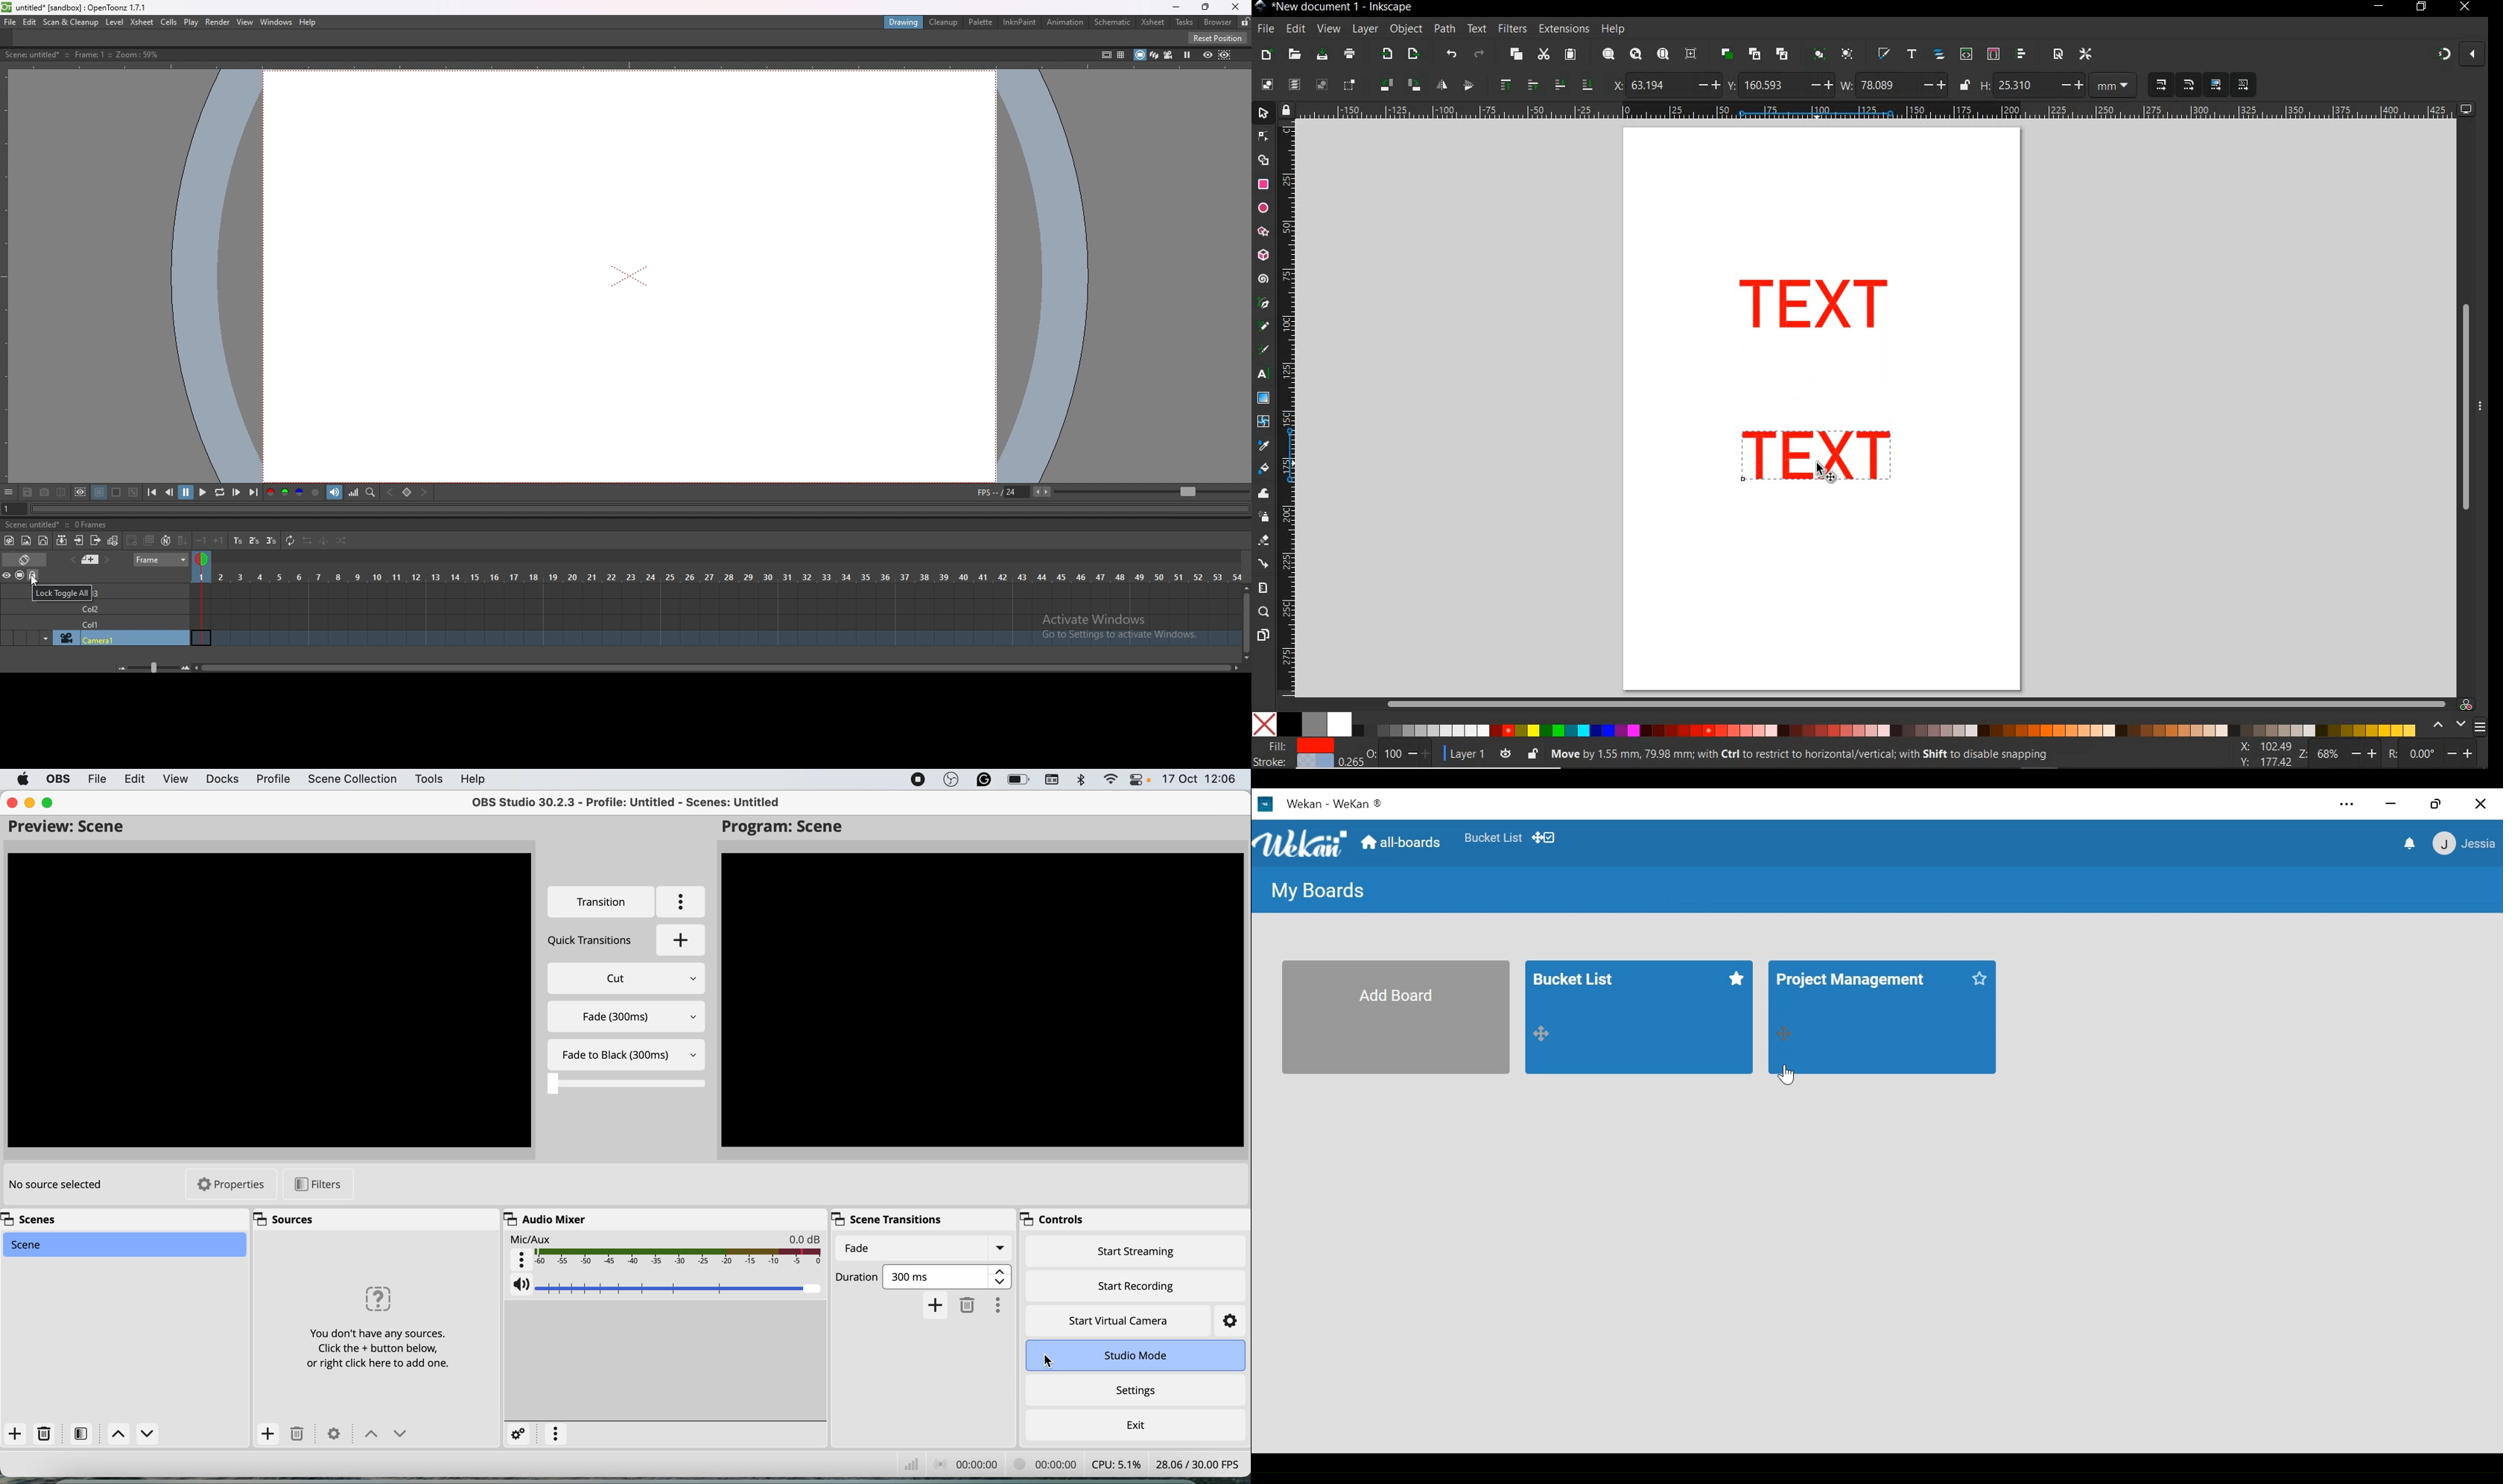  I want to click on file name, so click(1334, 7).